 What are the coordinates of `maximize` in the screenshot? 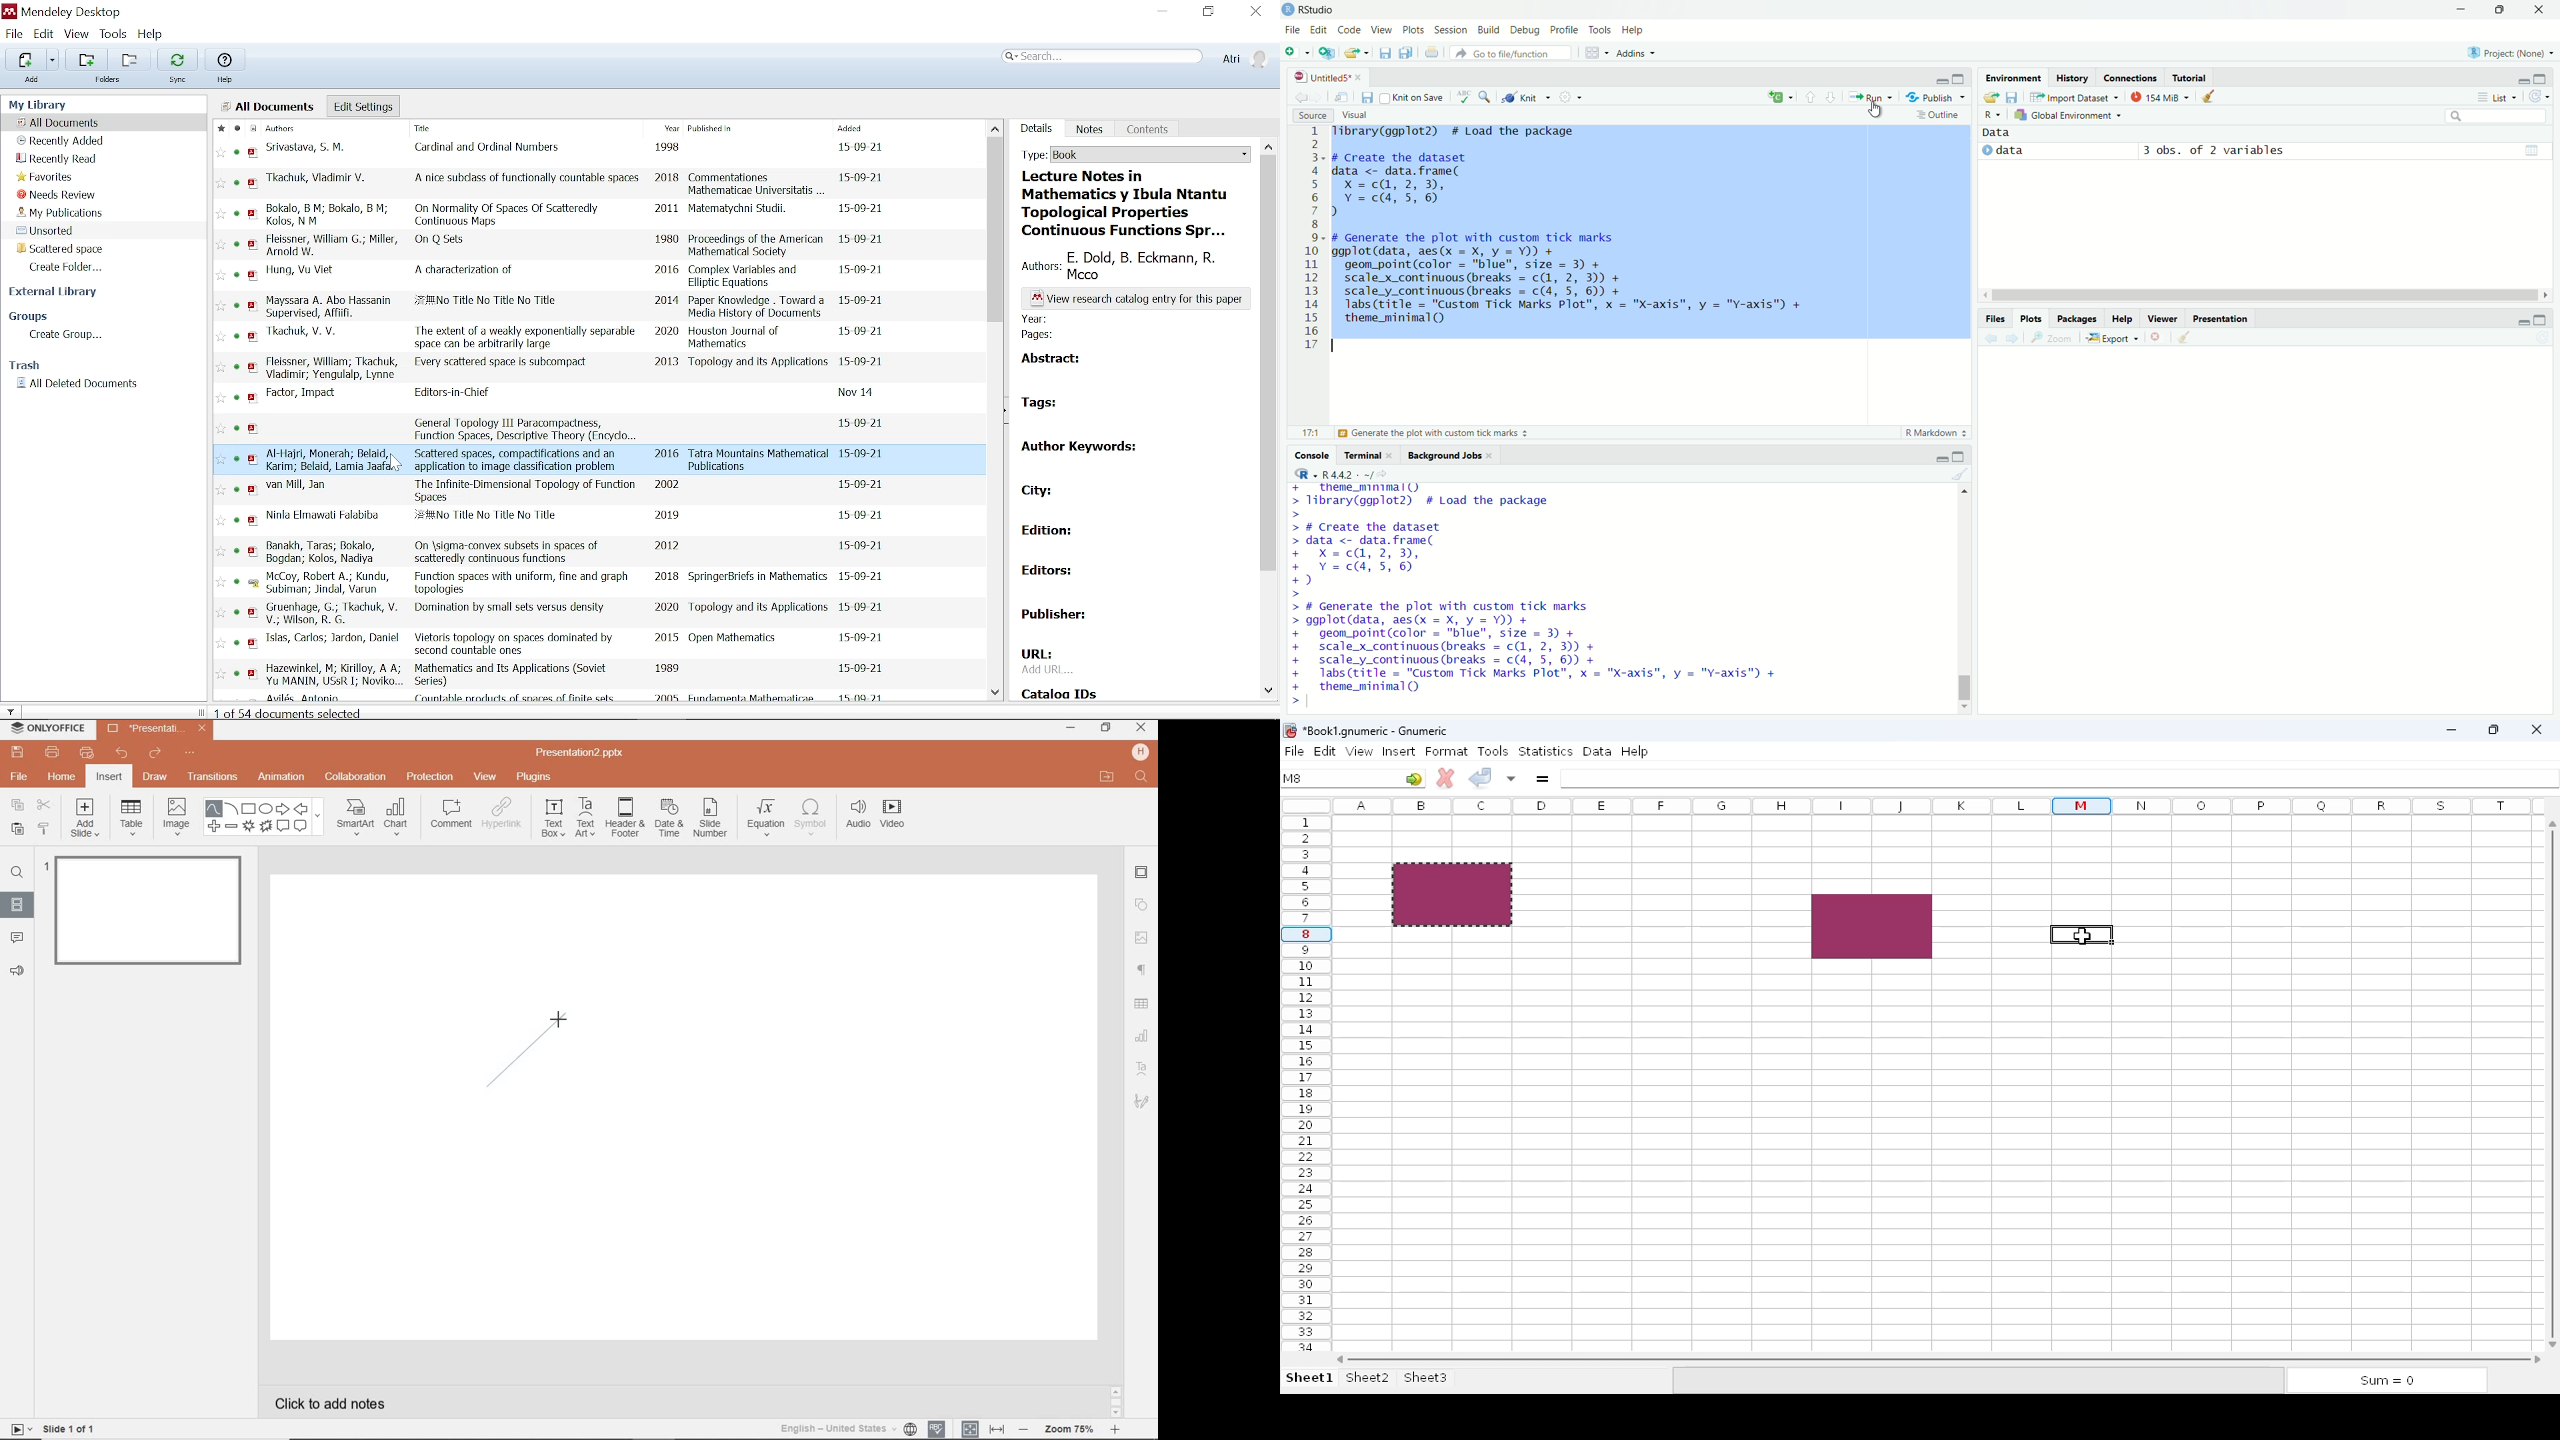 It's located at (1961, 455).